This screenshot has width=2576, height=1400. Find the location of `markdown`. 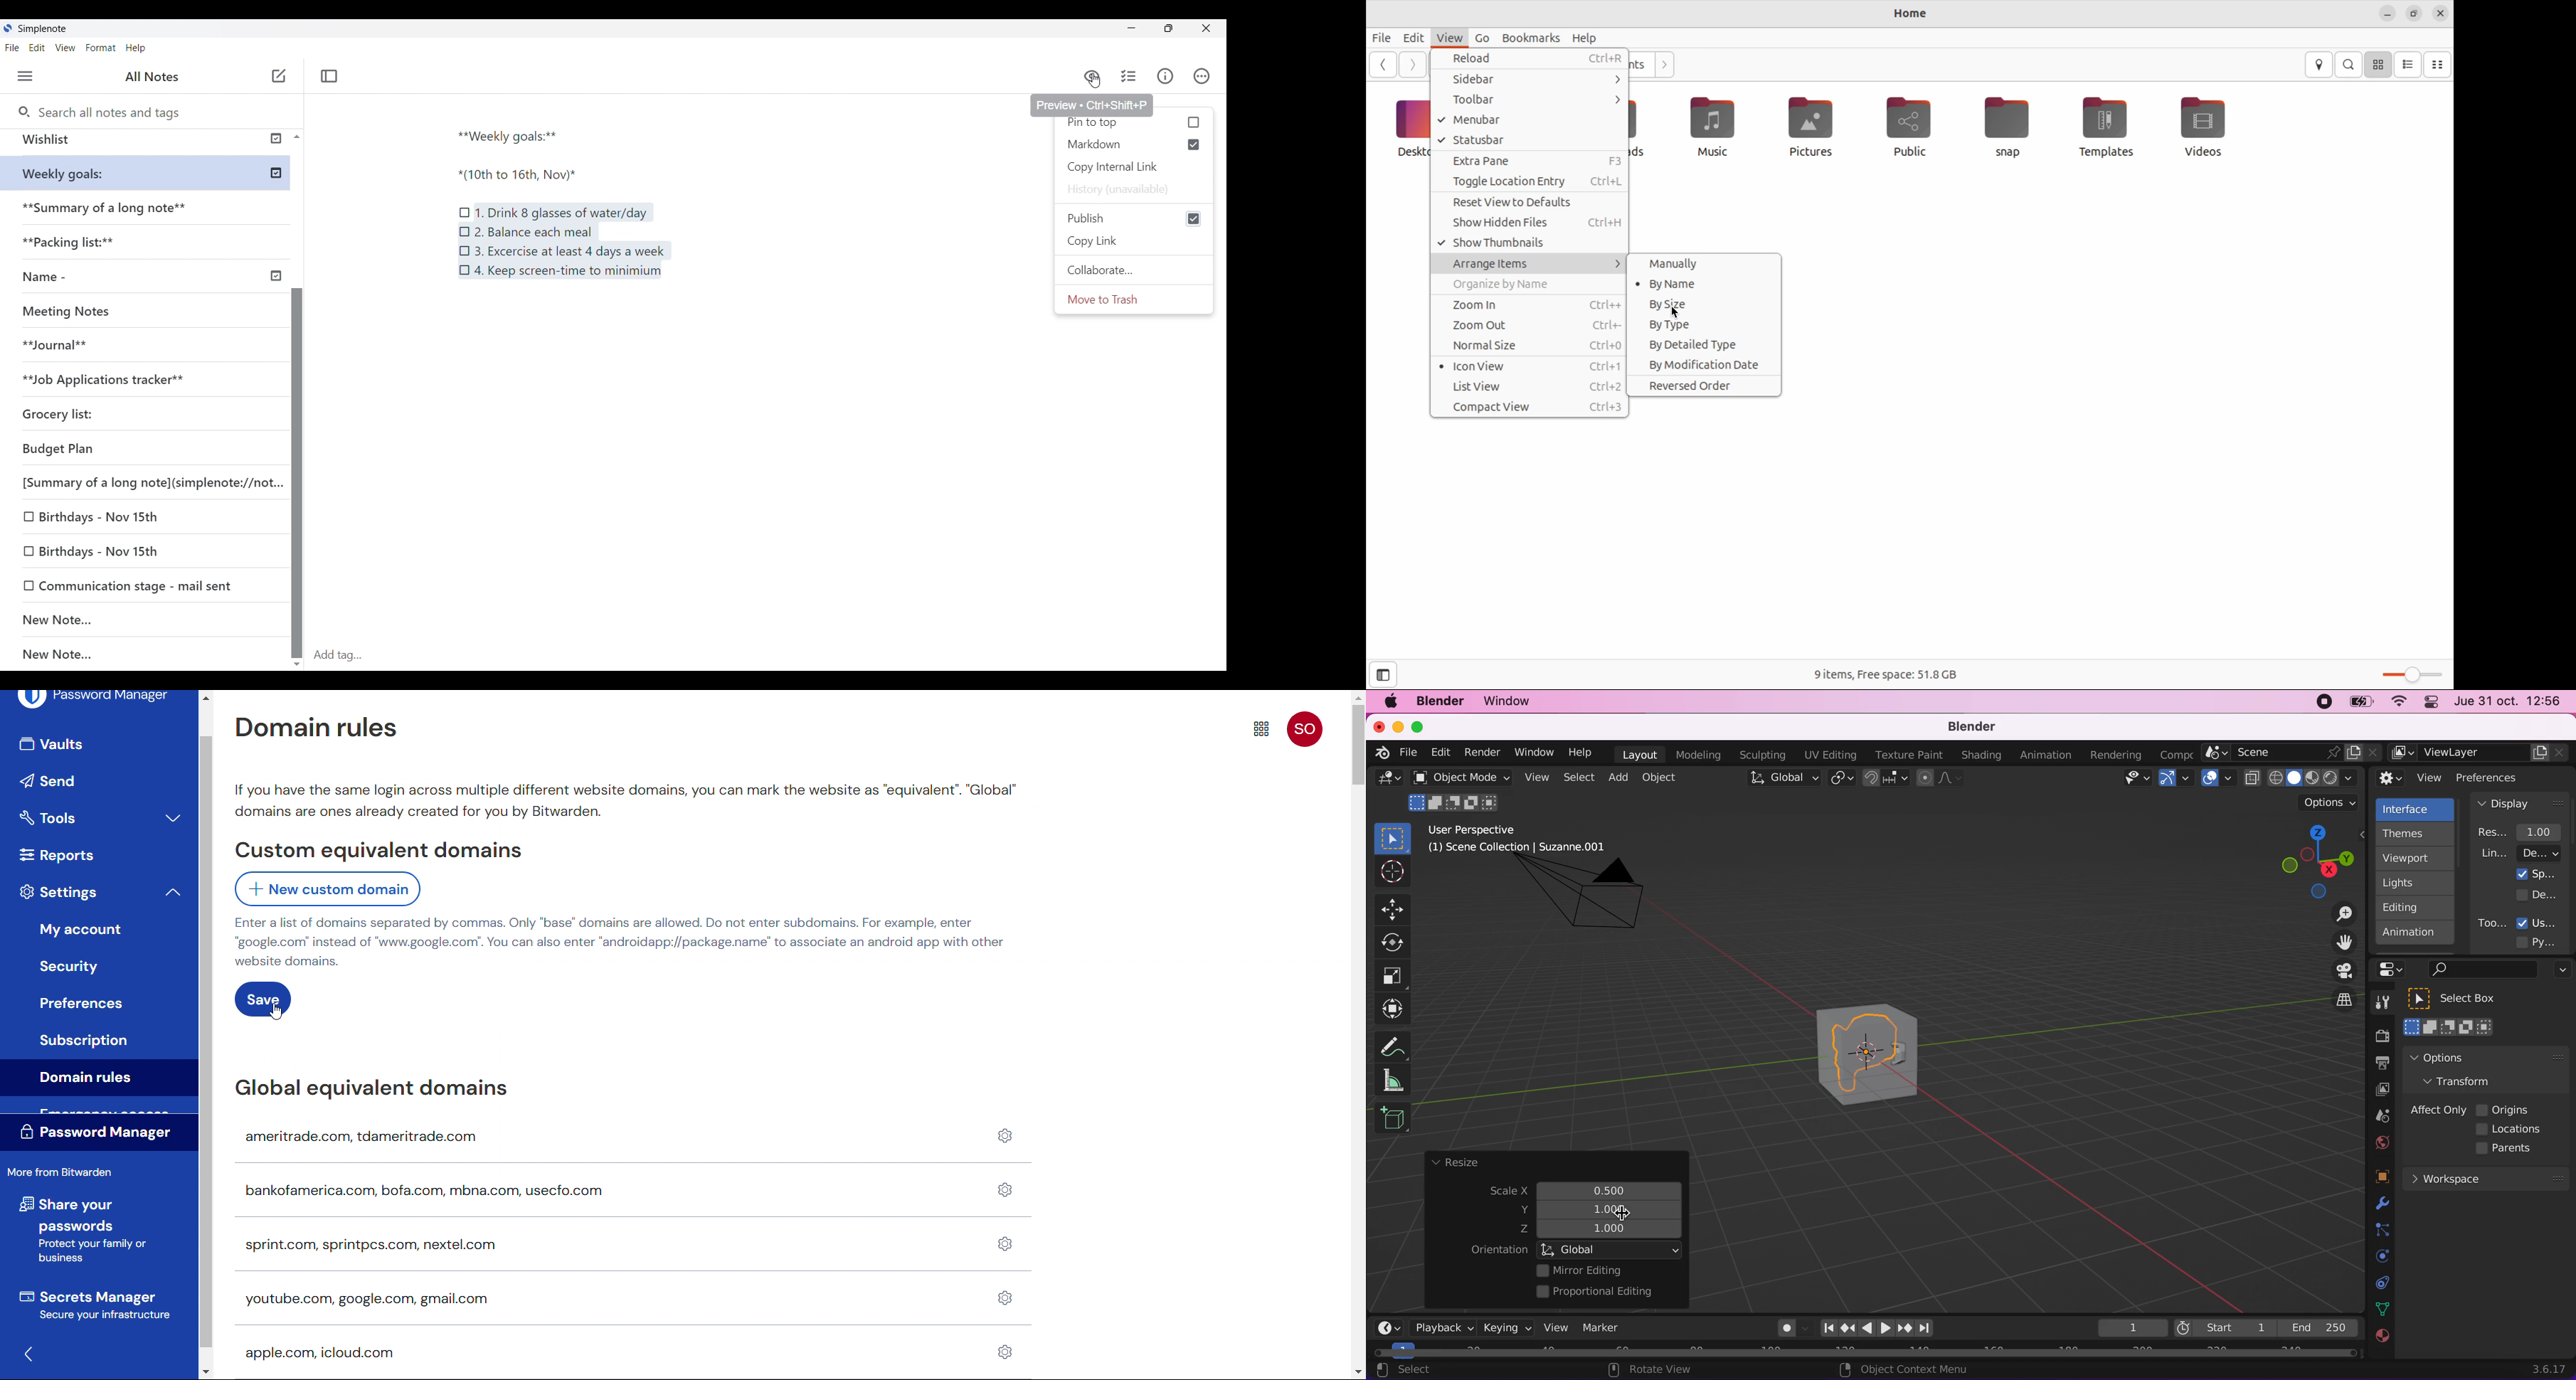

markdown is located at coordinates (1138, 144).